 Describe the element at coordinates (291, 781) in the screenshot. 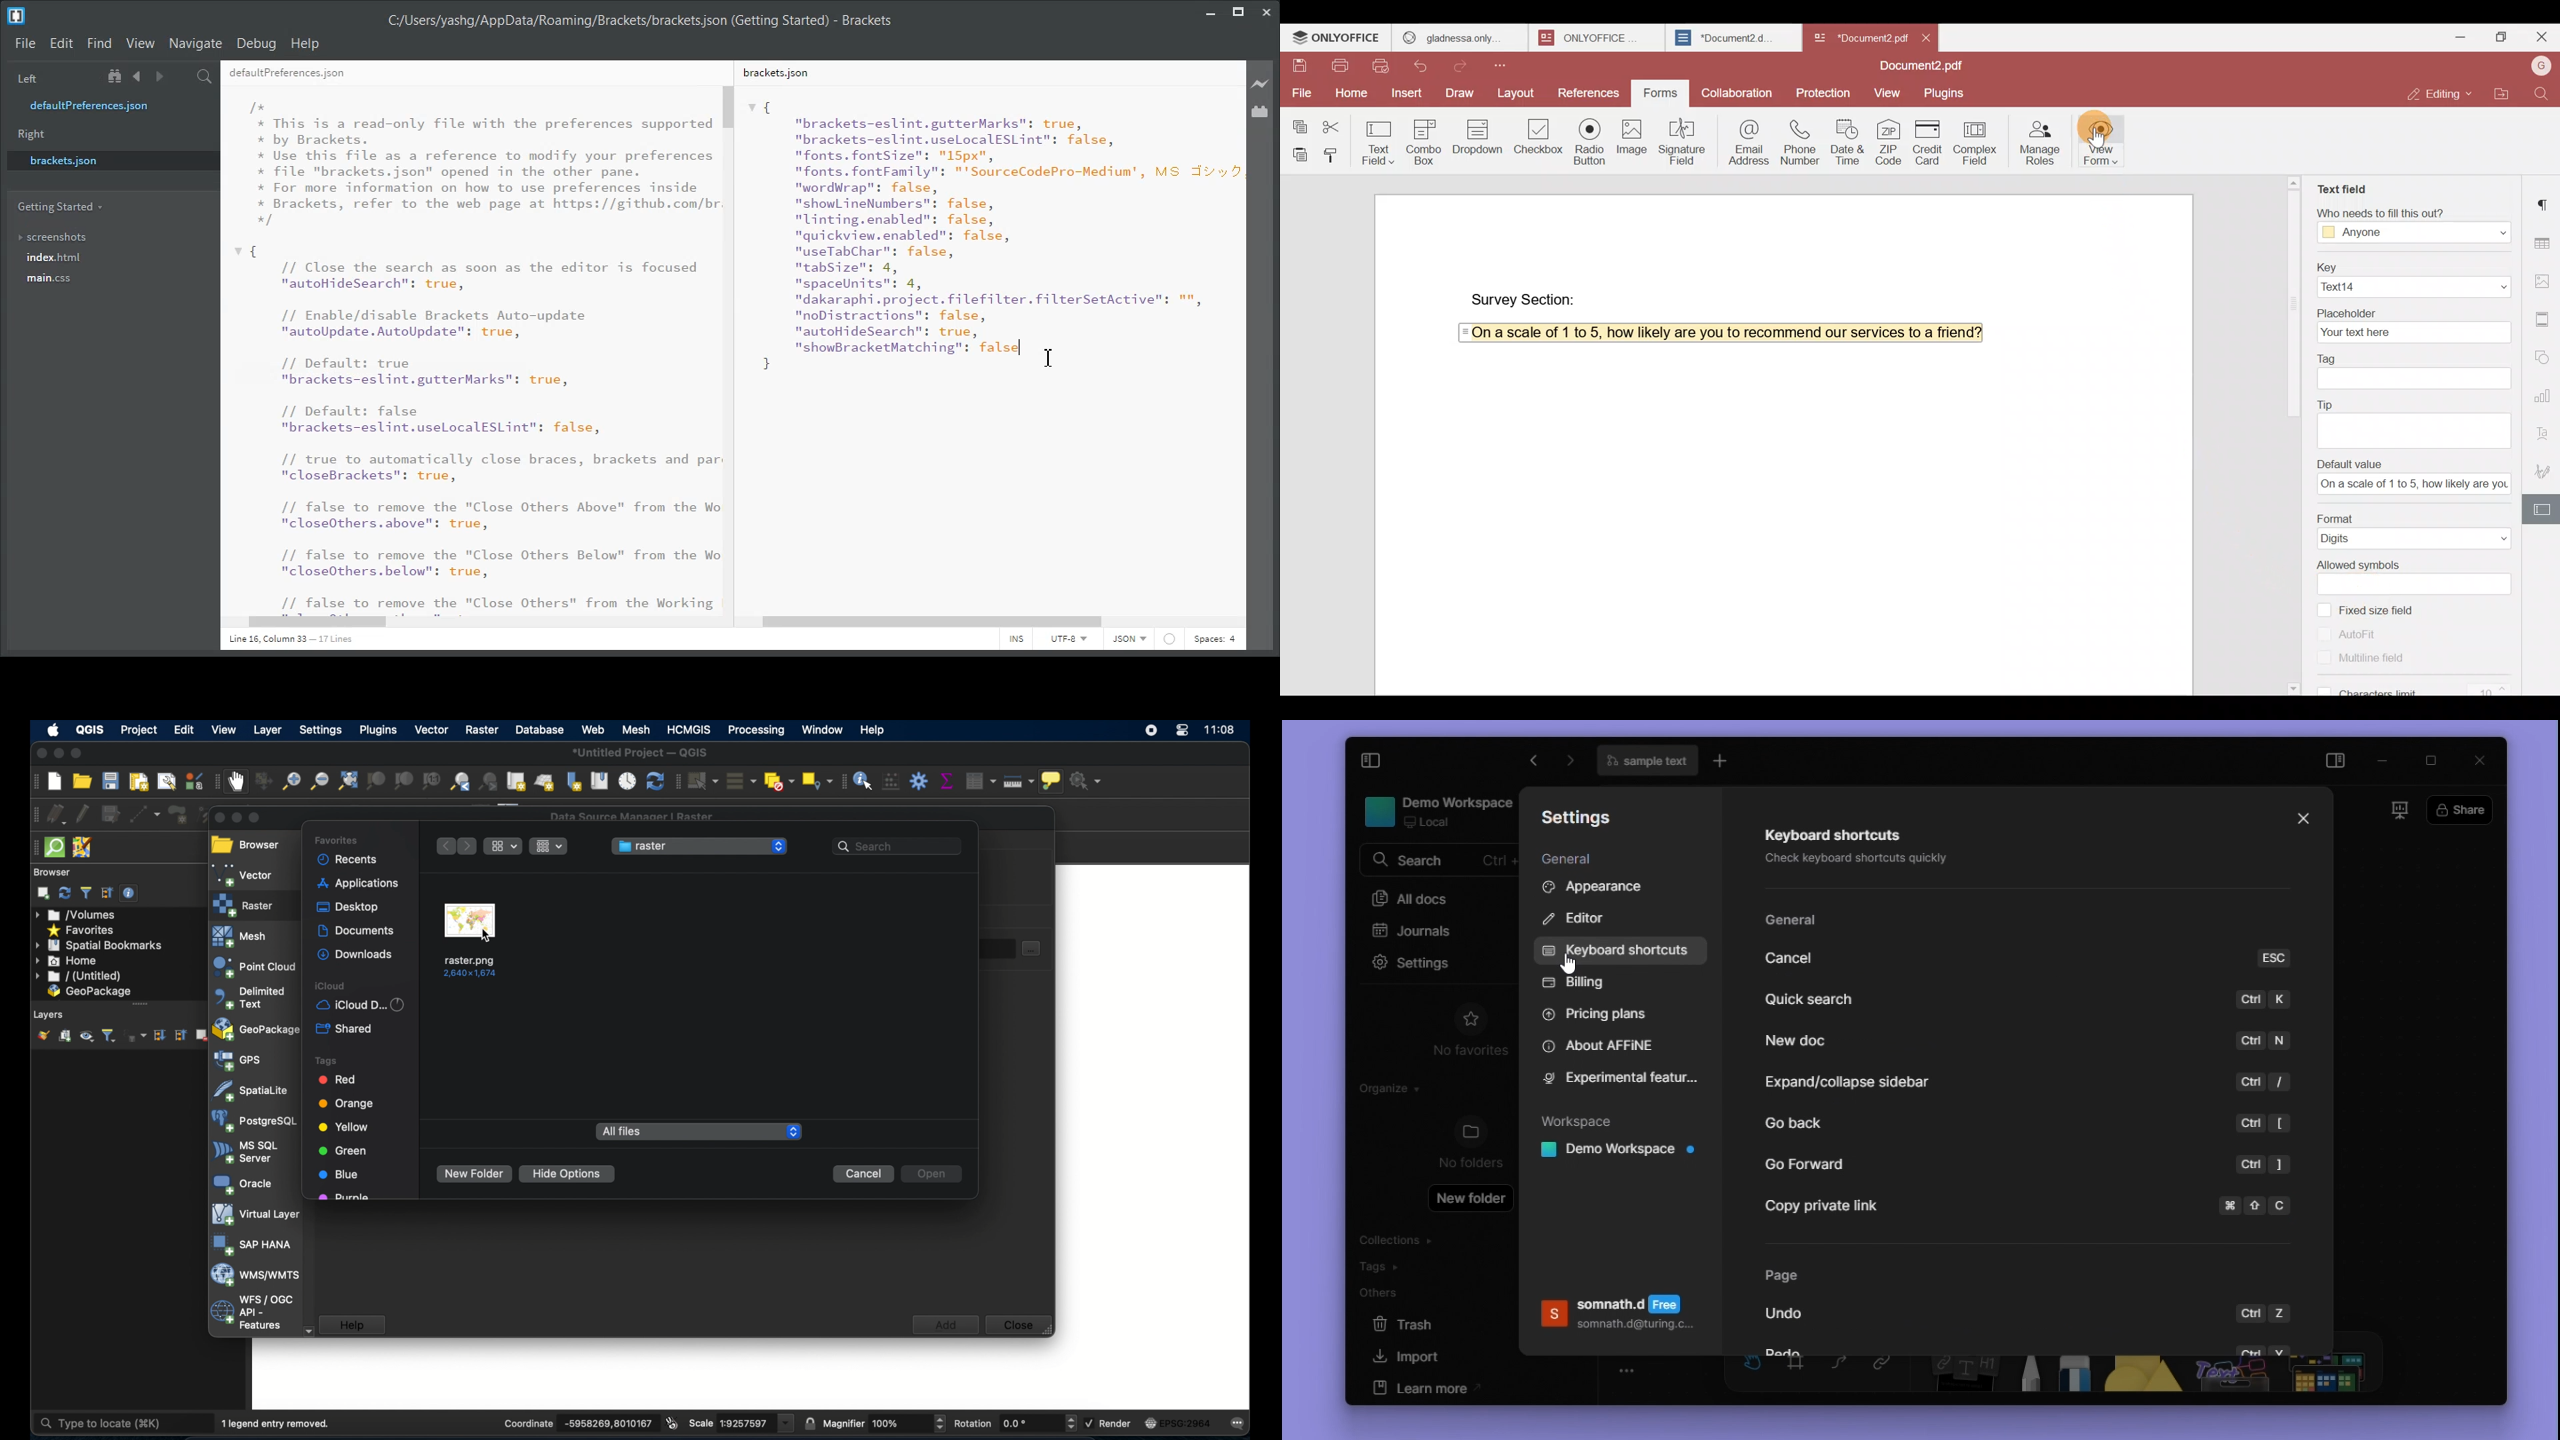

I see `zoom in` at that location.